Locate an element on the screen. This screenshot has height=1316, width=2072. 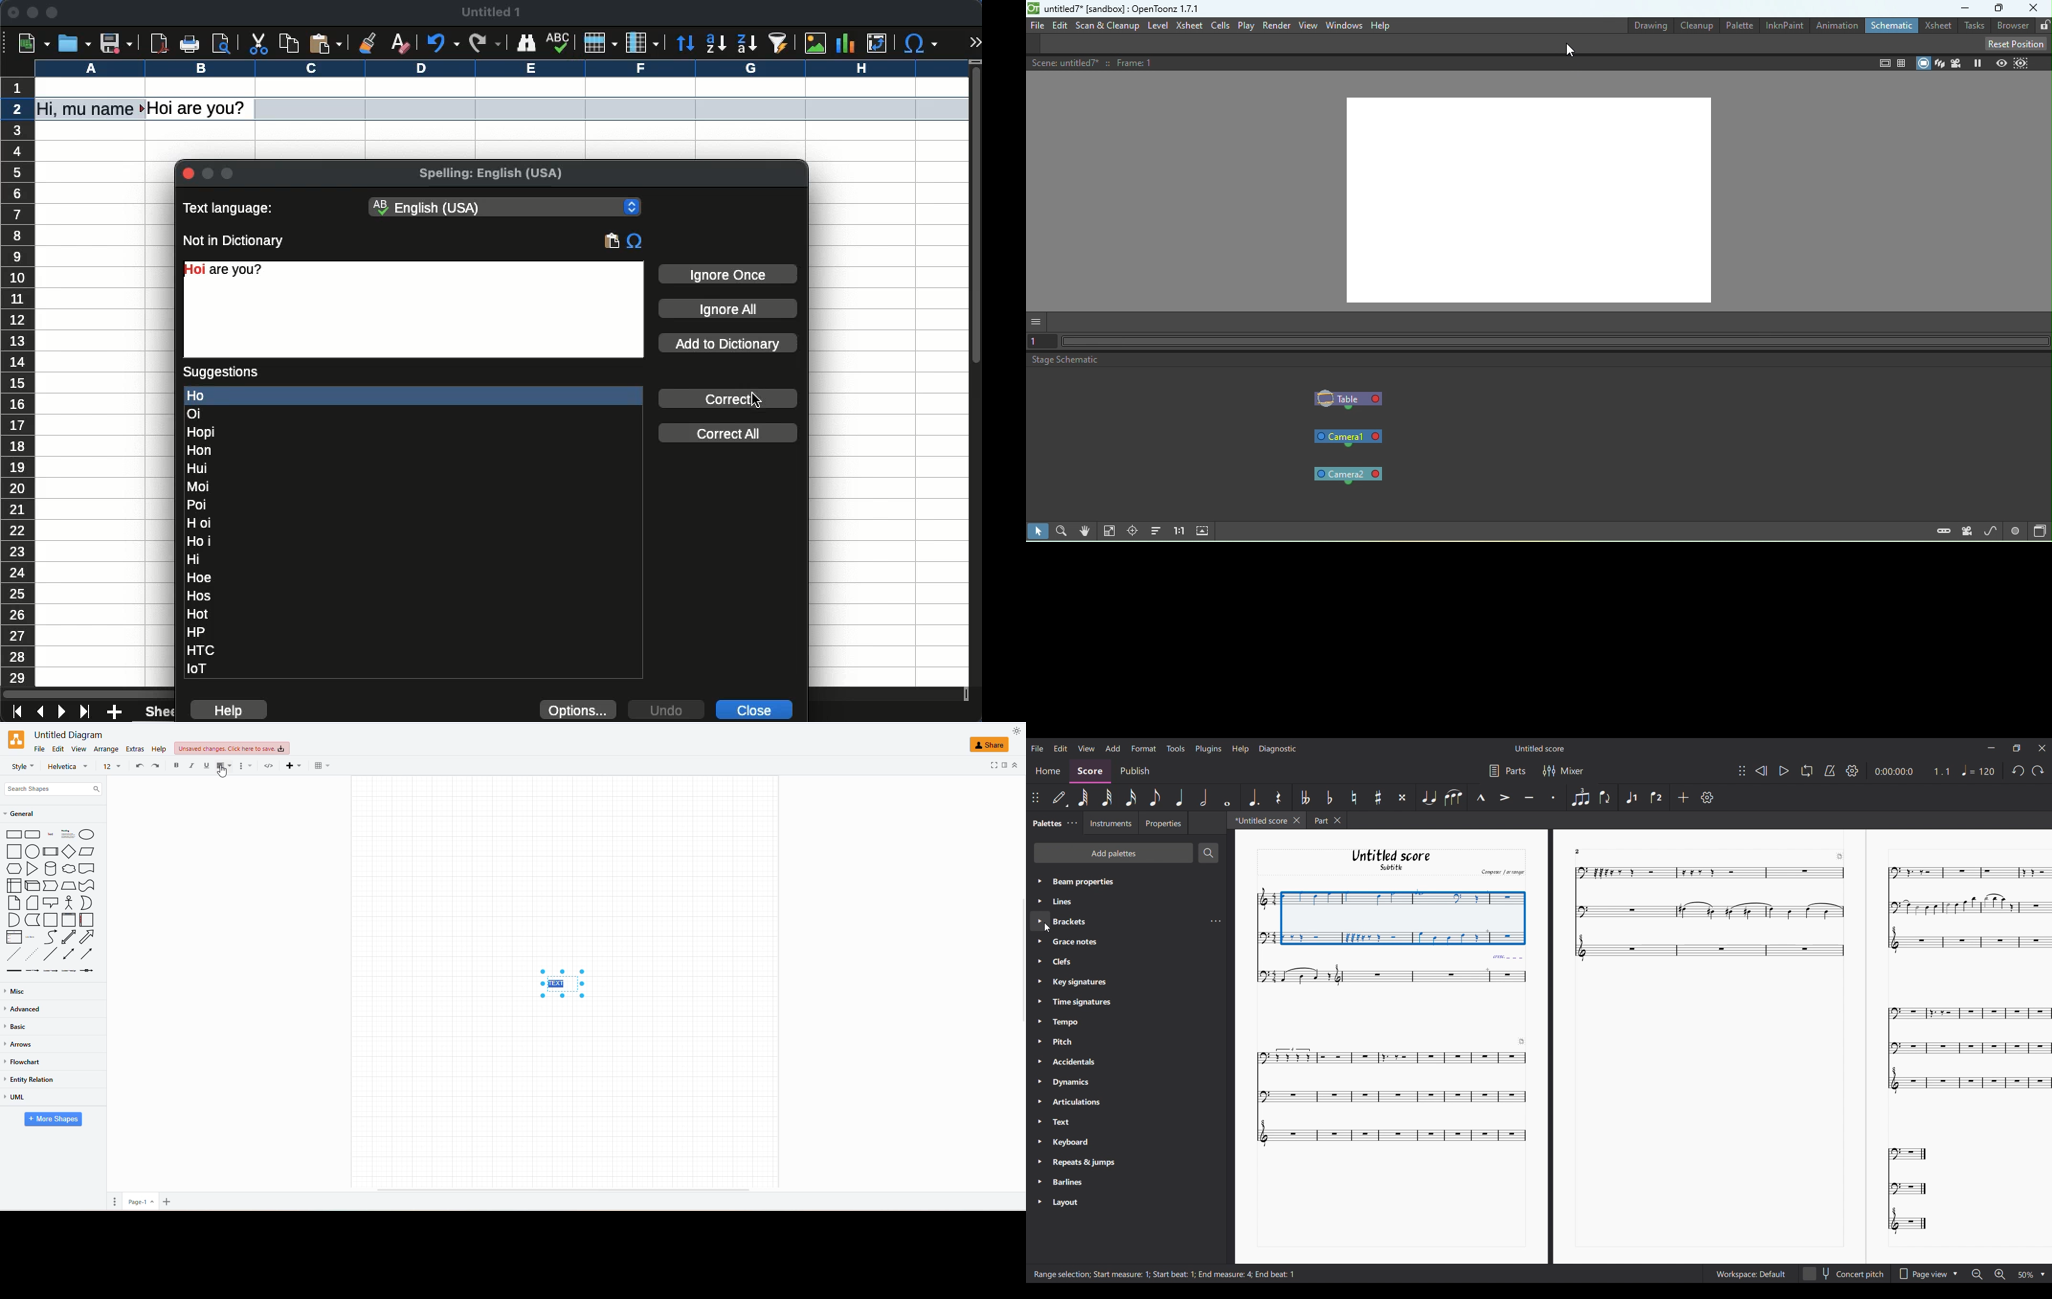
clone formatting is located at coordinates (366, 41).